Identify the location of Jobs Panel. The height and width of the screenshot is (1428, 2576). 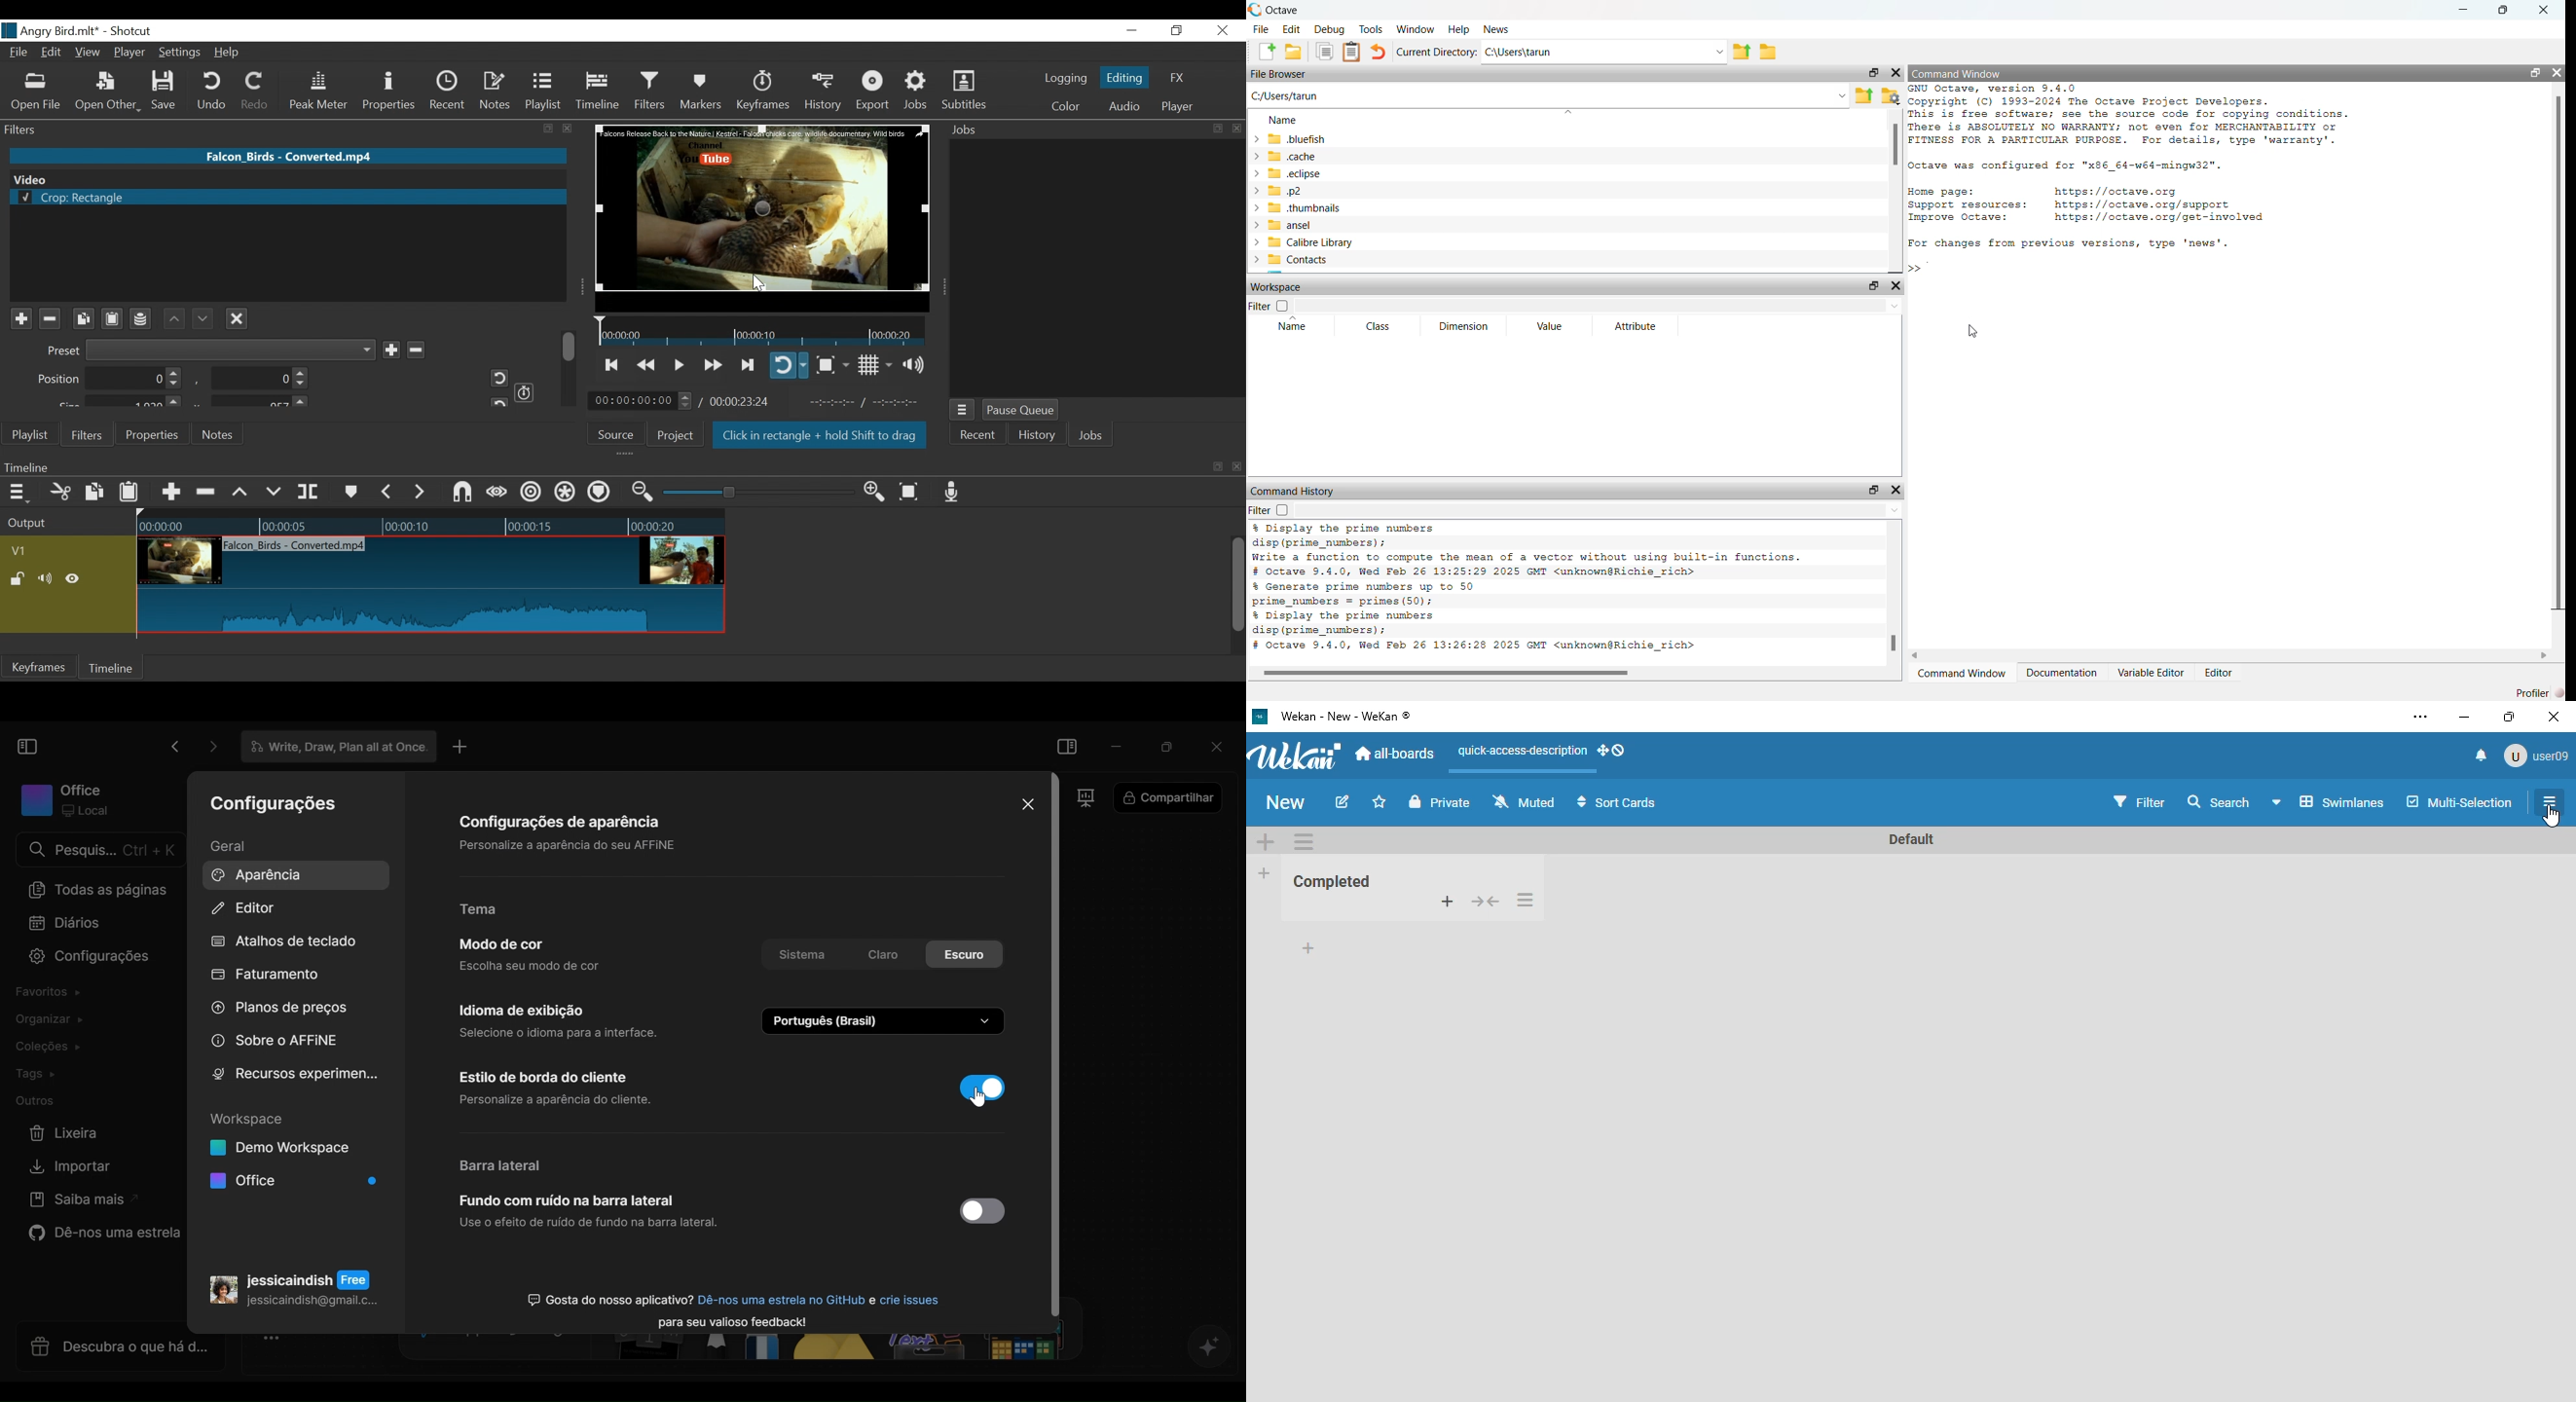
(1097, 267).